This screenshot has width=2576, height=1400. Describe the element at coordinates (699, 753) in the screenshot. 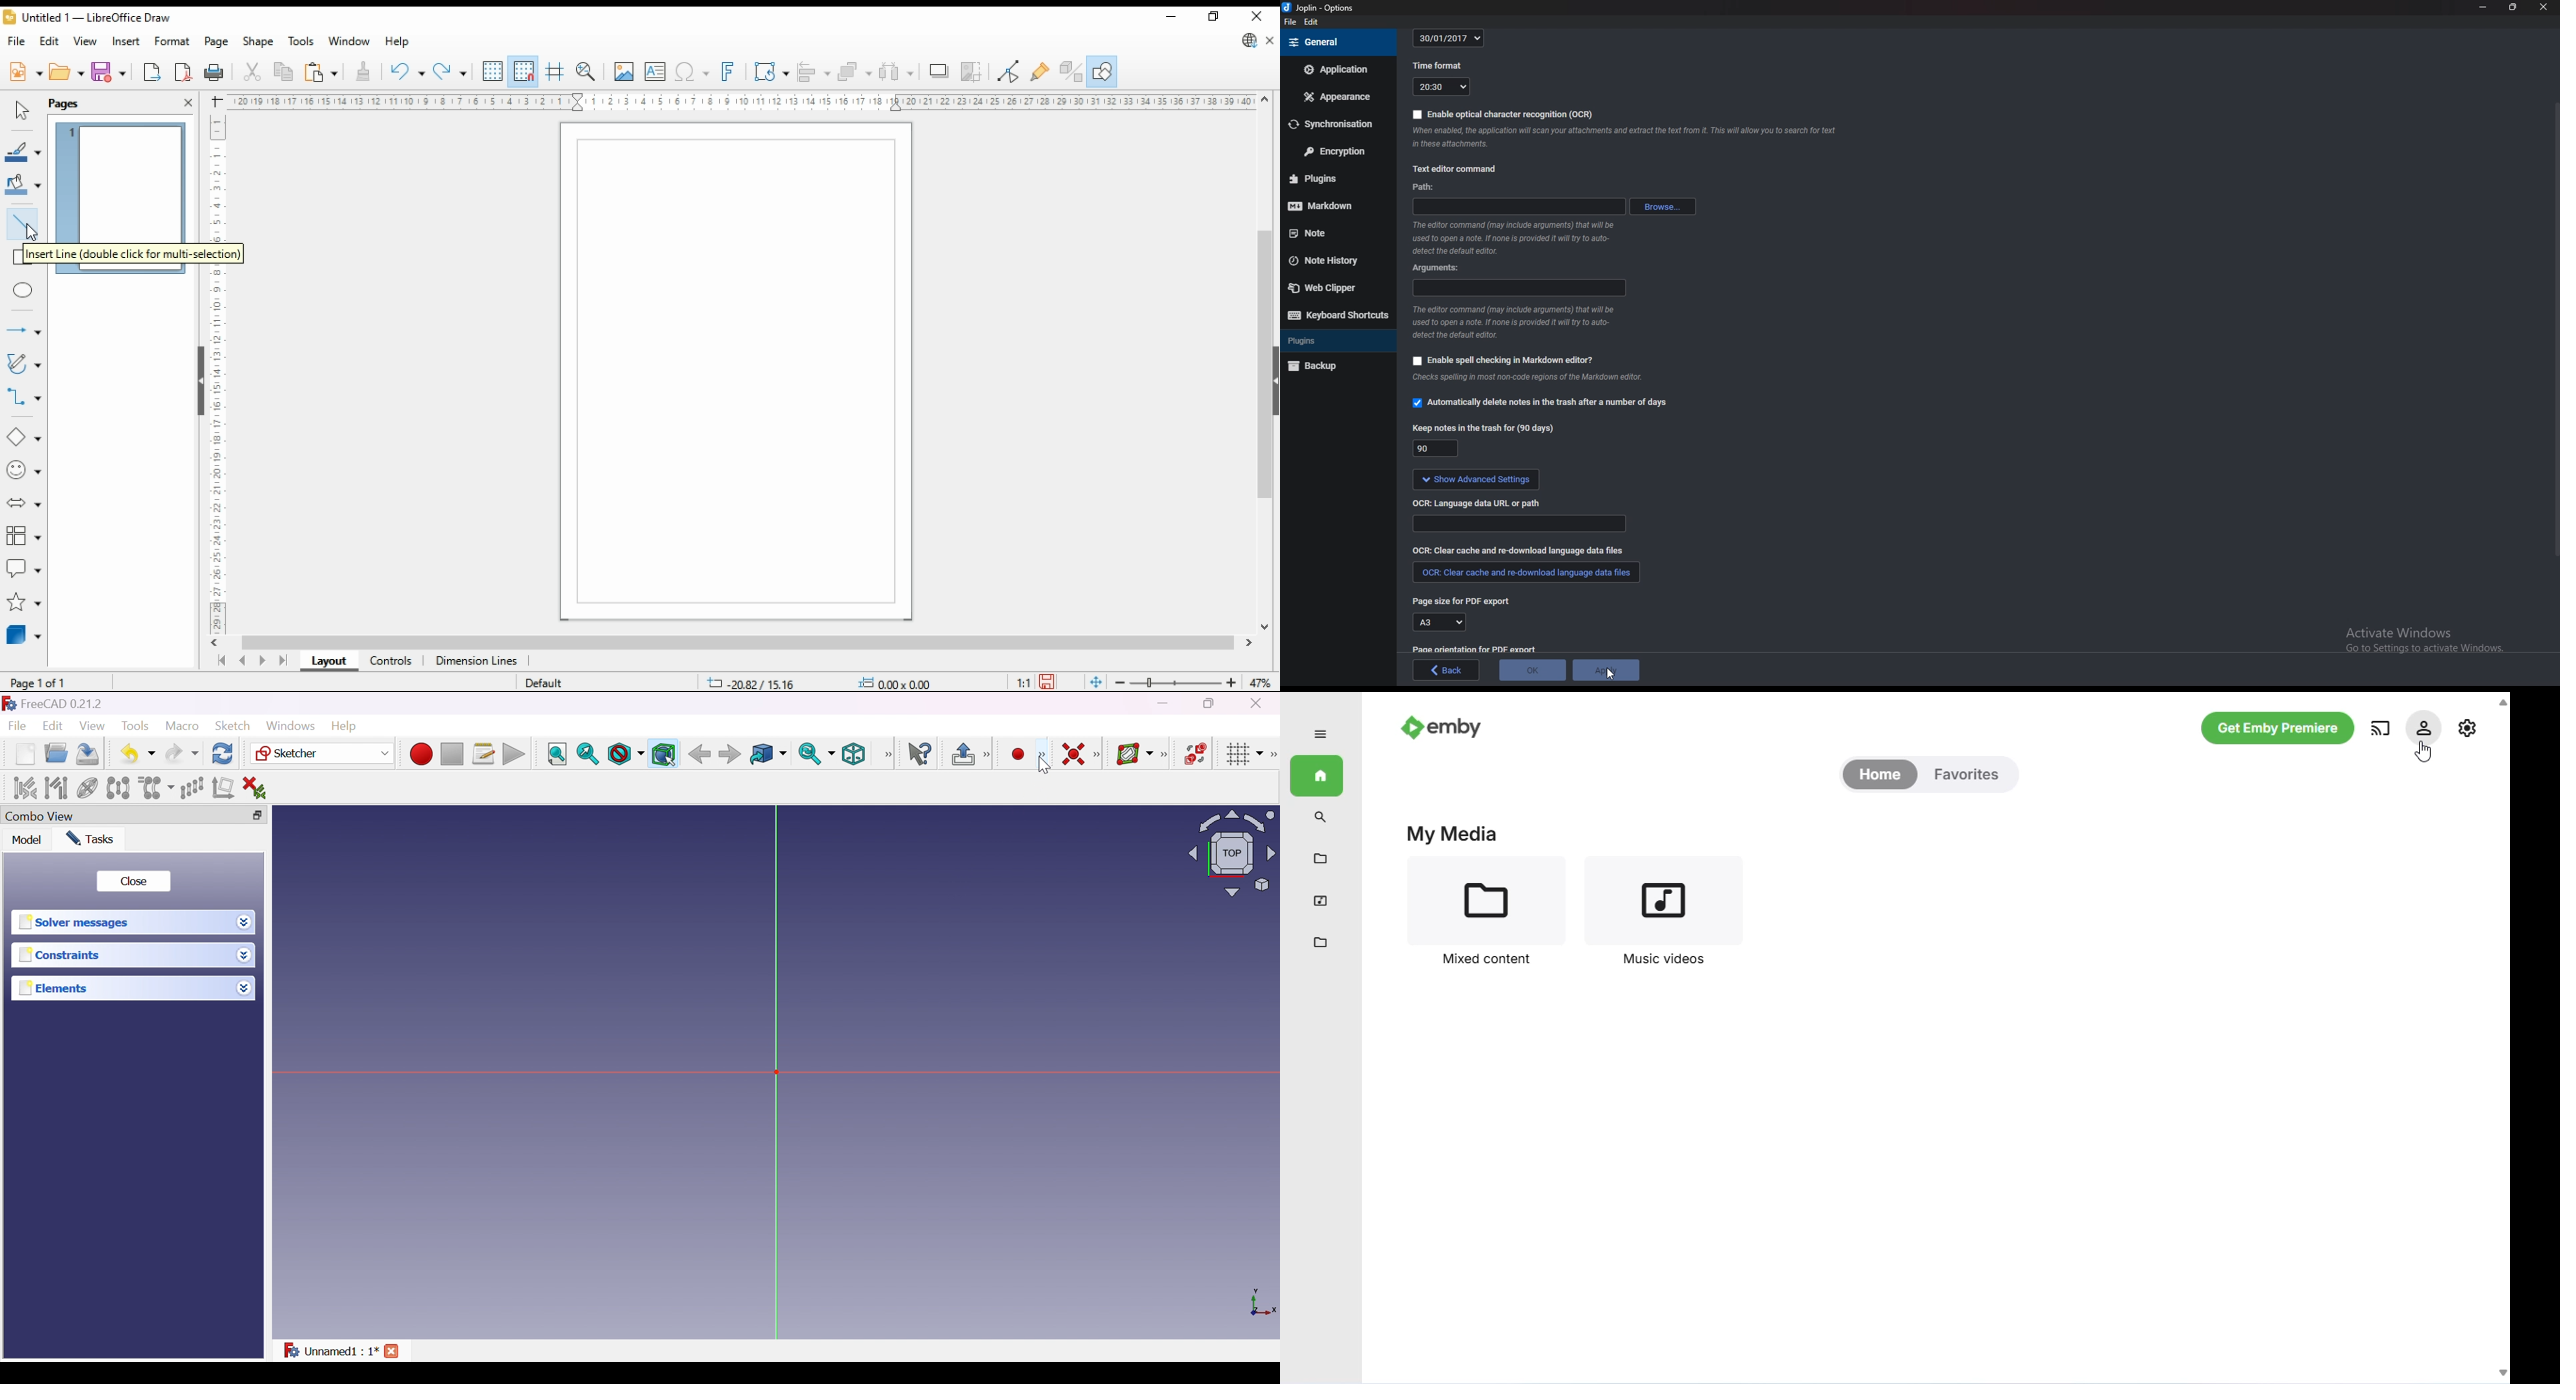

I see `Back` at that location.